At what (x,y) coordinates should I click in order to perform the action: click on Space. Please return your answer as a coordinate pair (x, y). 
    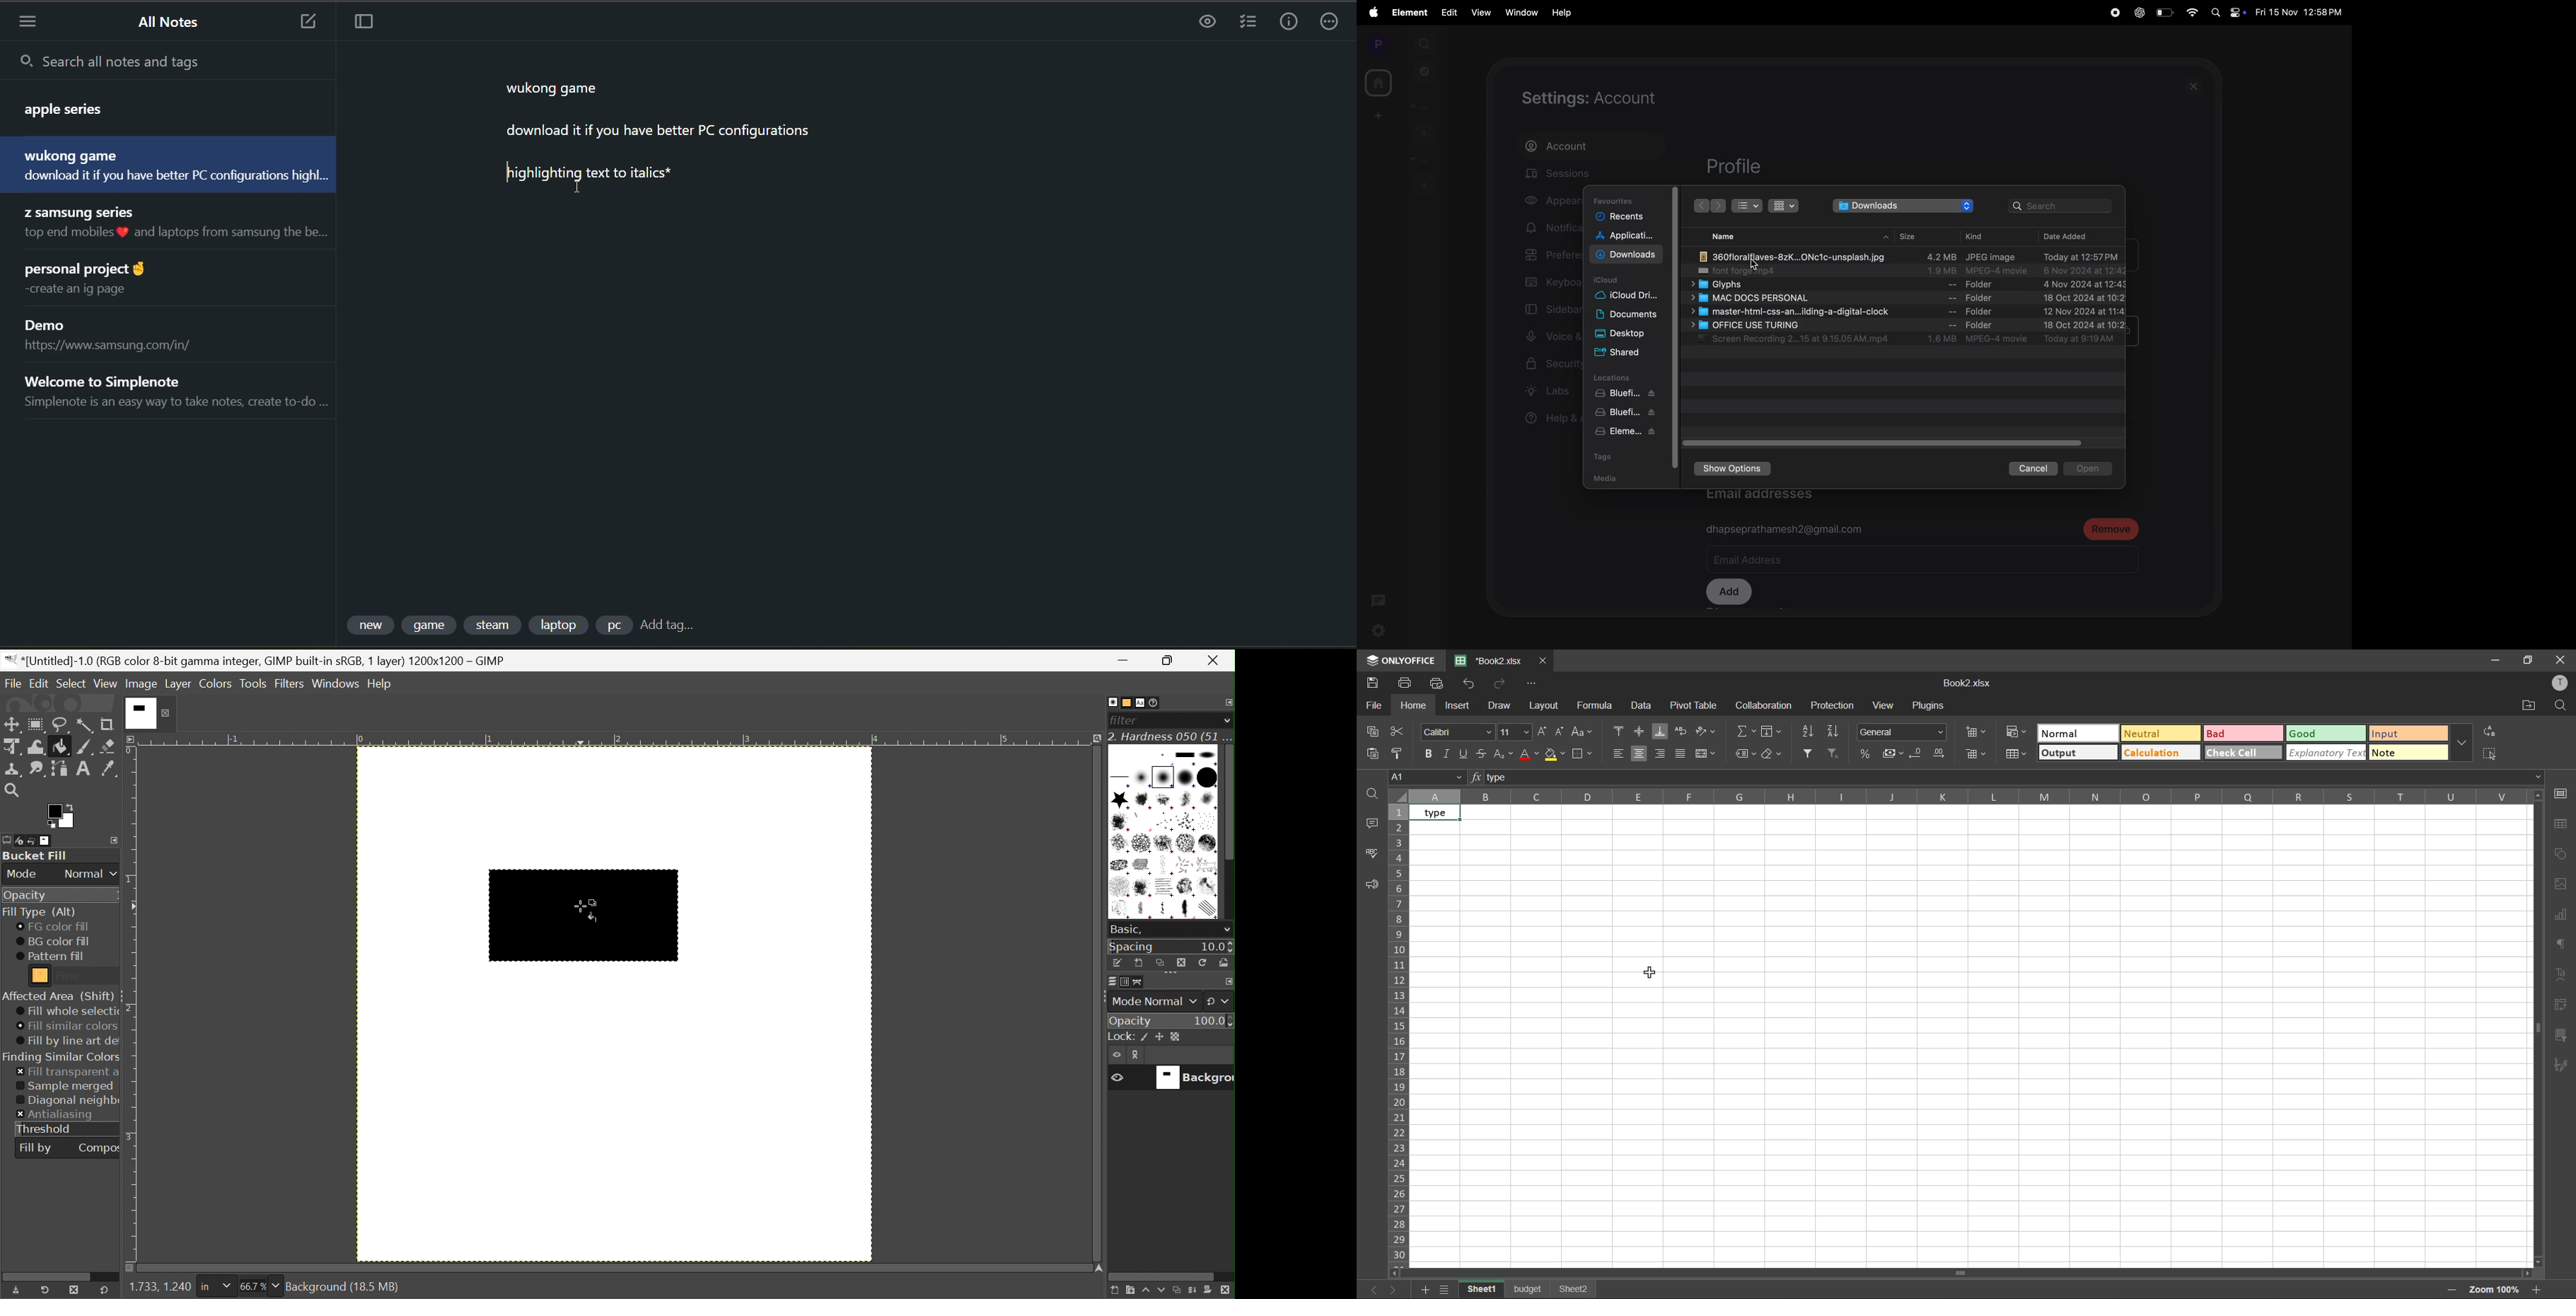
    Looking at the image, I should click on (1132, 947).